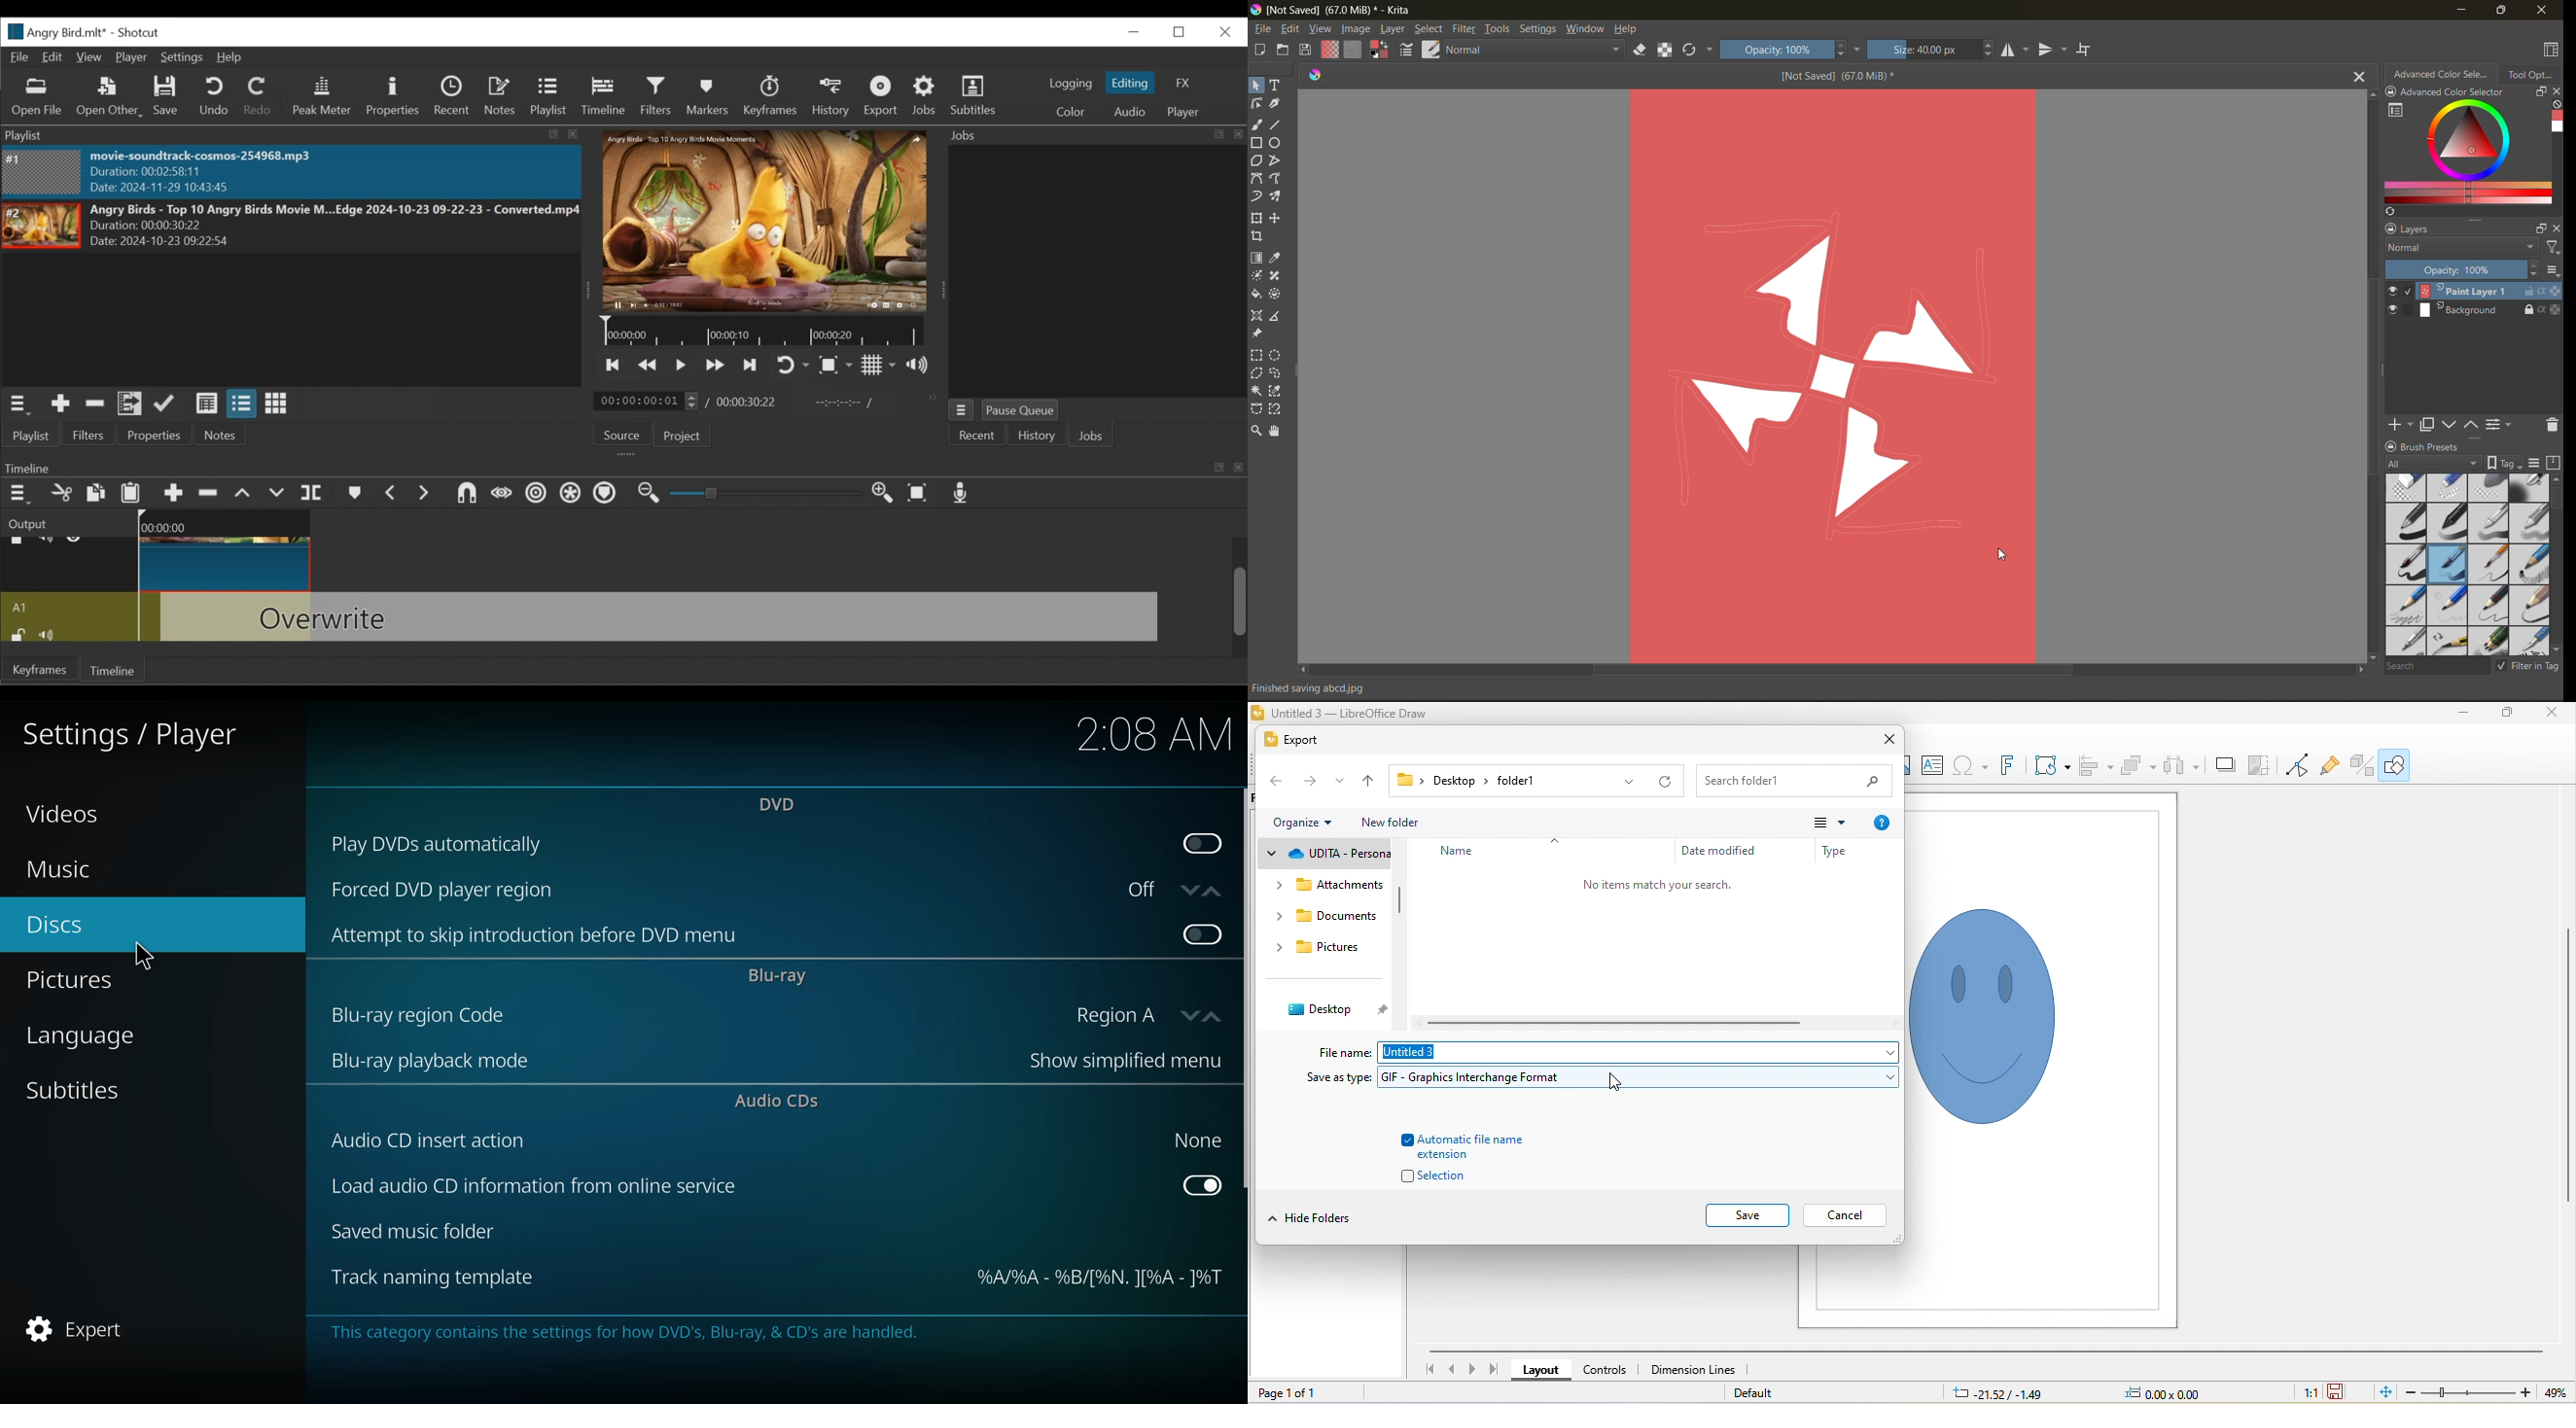 The height and width of the screenshot is (1428, 2576). I want to click on tools, so click(1257, 356).